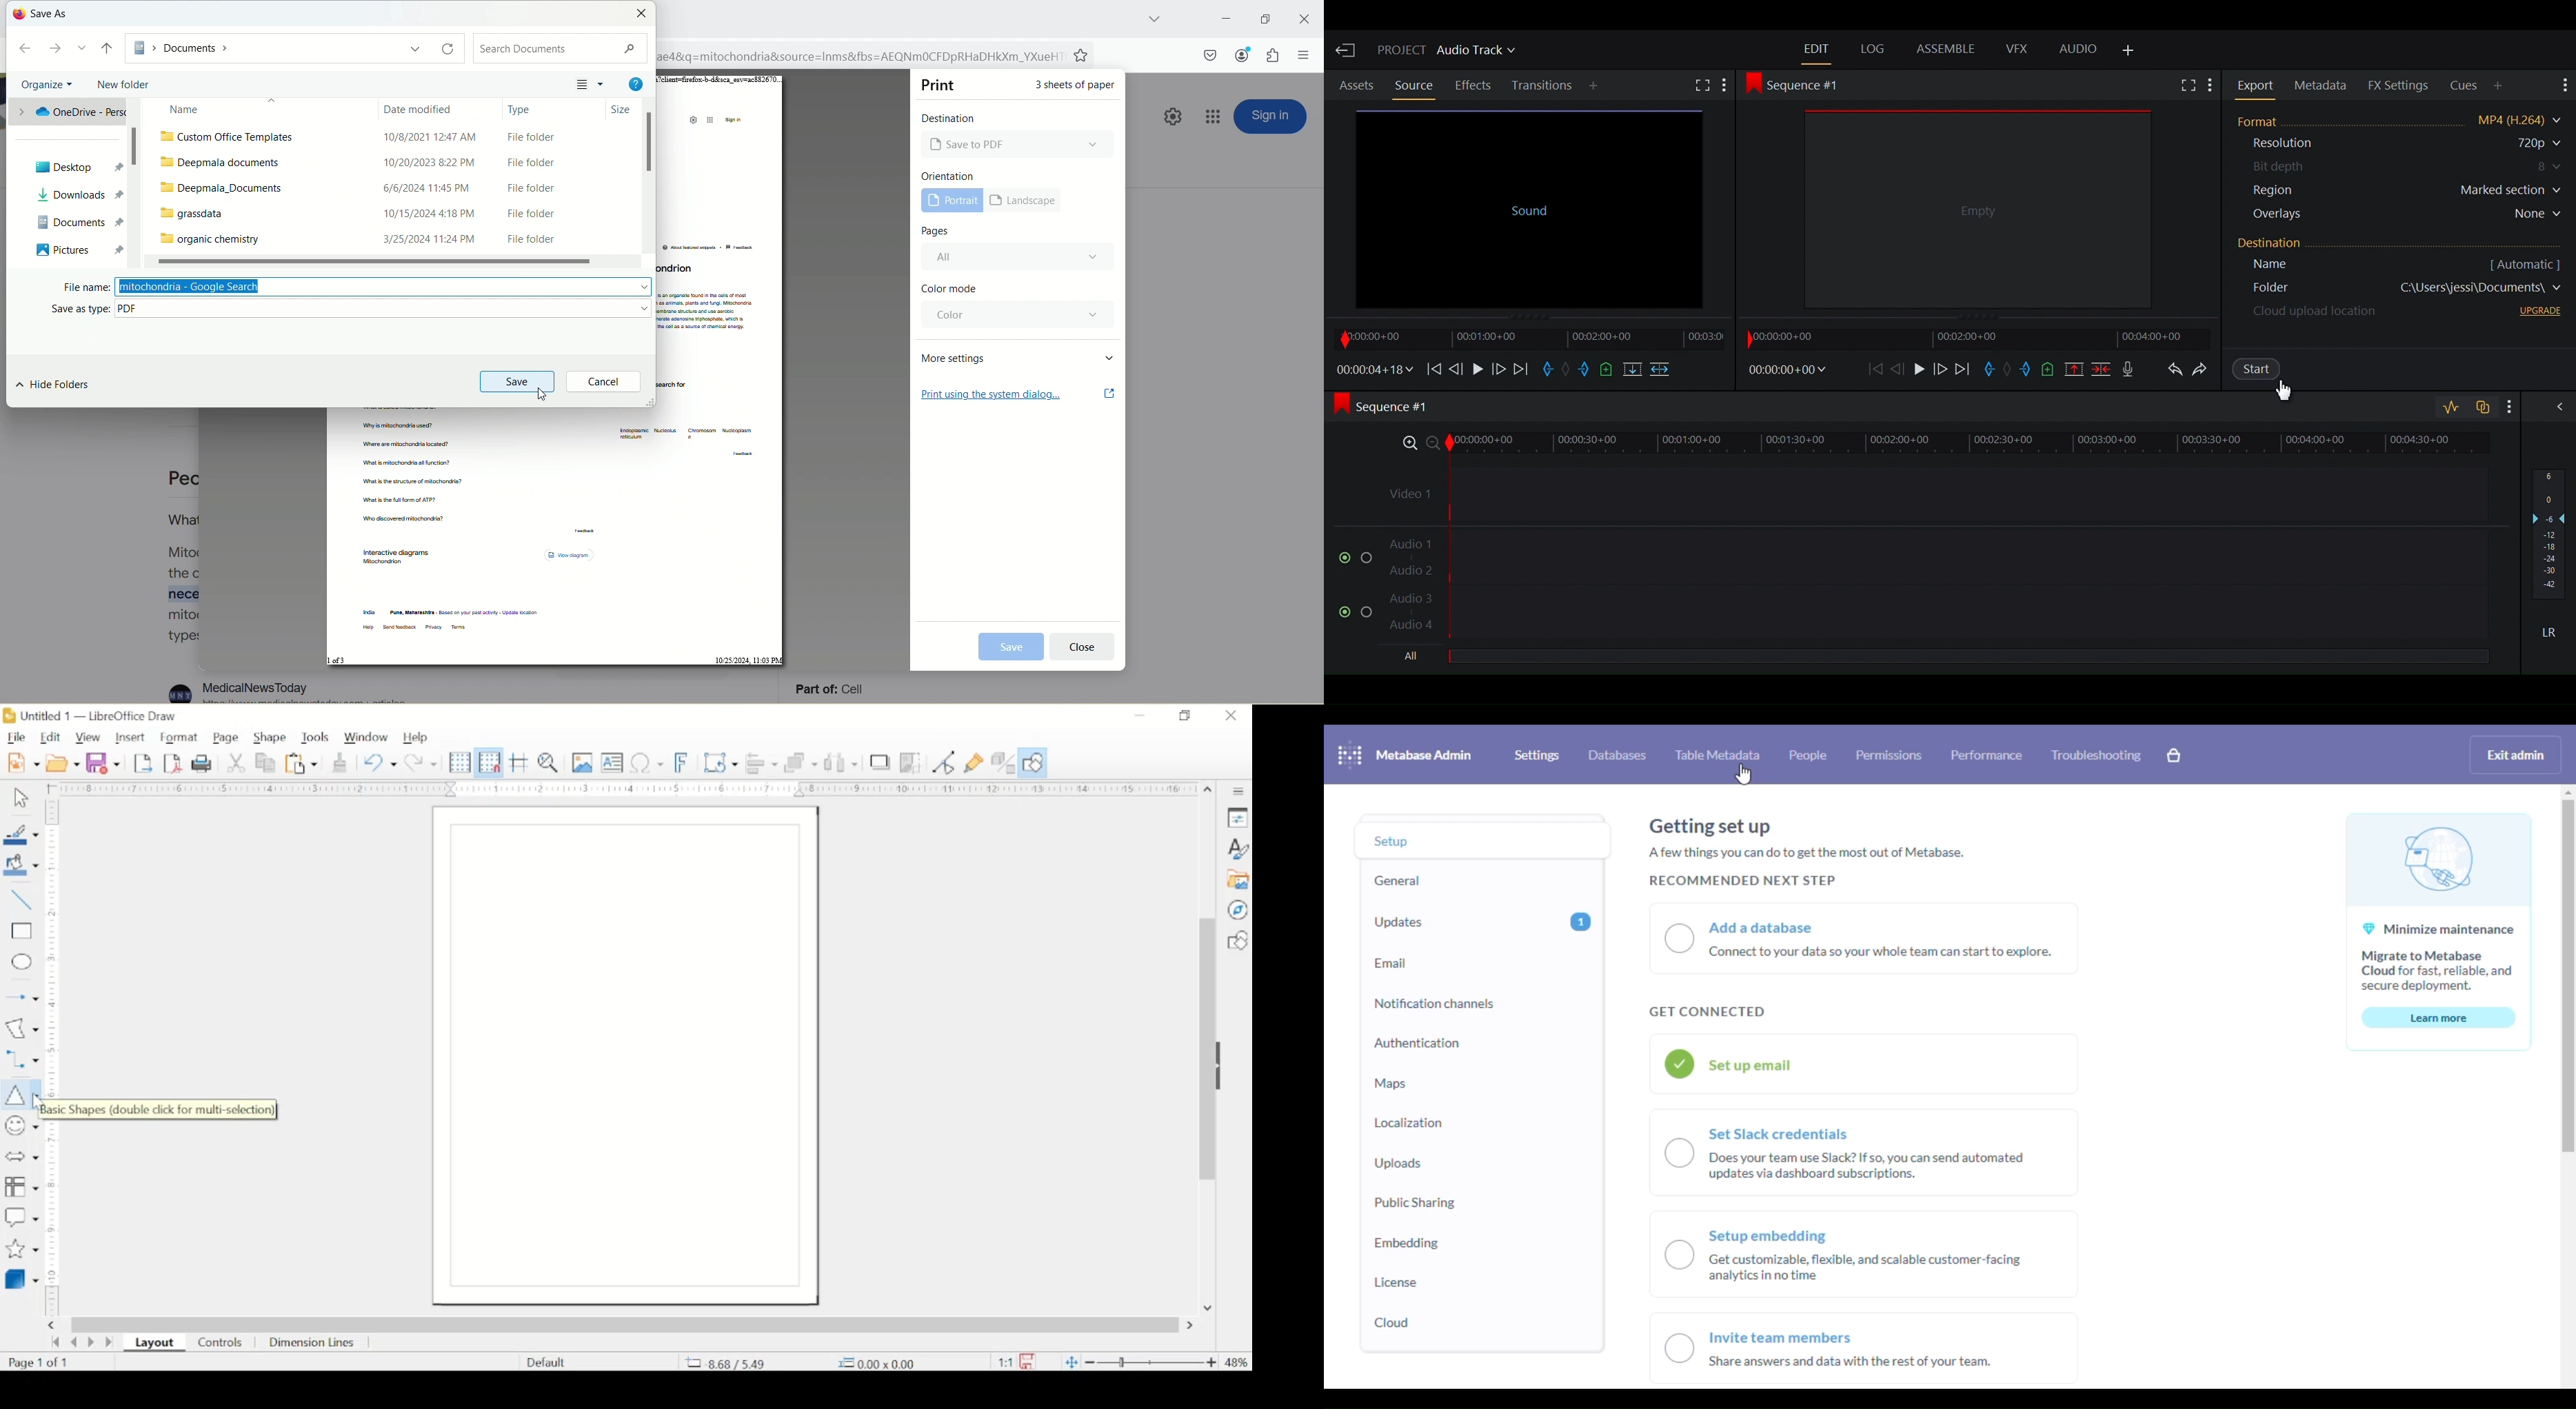 Image resolution: width=2576 pixels, height=1428 pixels. What do you see at coordinates (1631, 371) in the screenshot?
I see `Replace into the target sequence` at bounding box center [1631, 371].